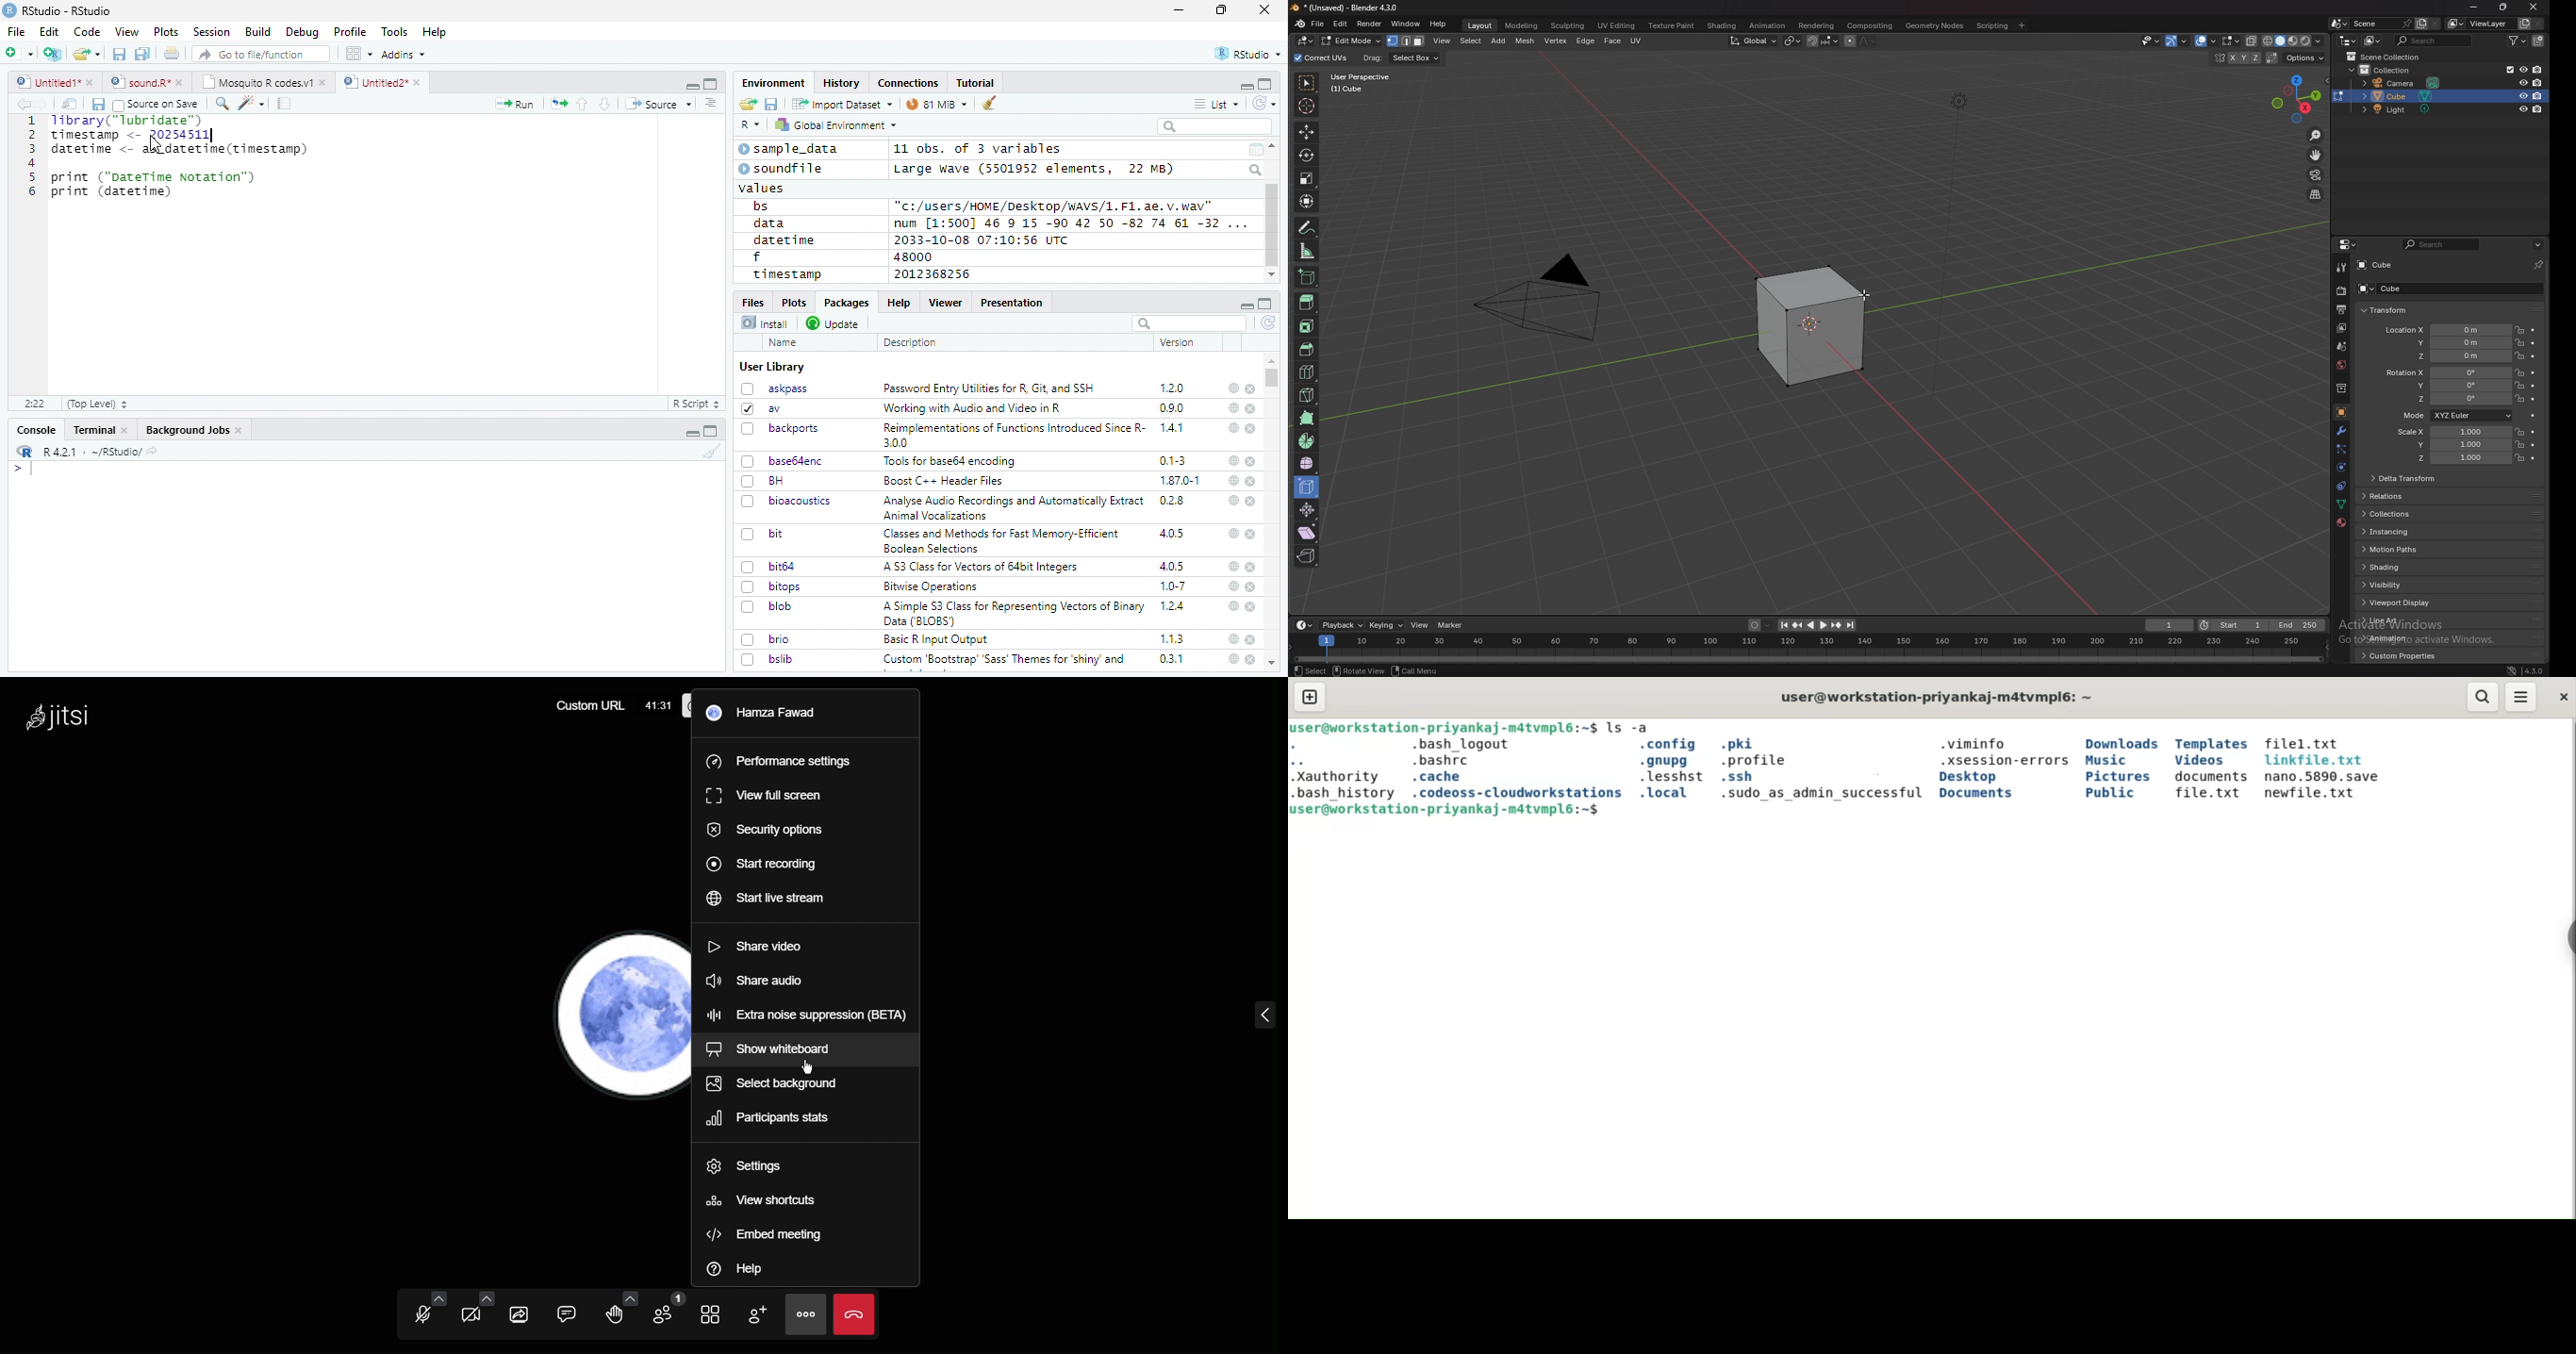  What do you see at coordinates (1232, 388) in the screenshot?
I see `help` at bounding box center [1232, 388].